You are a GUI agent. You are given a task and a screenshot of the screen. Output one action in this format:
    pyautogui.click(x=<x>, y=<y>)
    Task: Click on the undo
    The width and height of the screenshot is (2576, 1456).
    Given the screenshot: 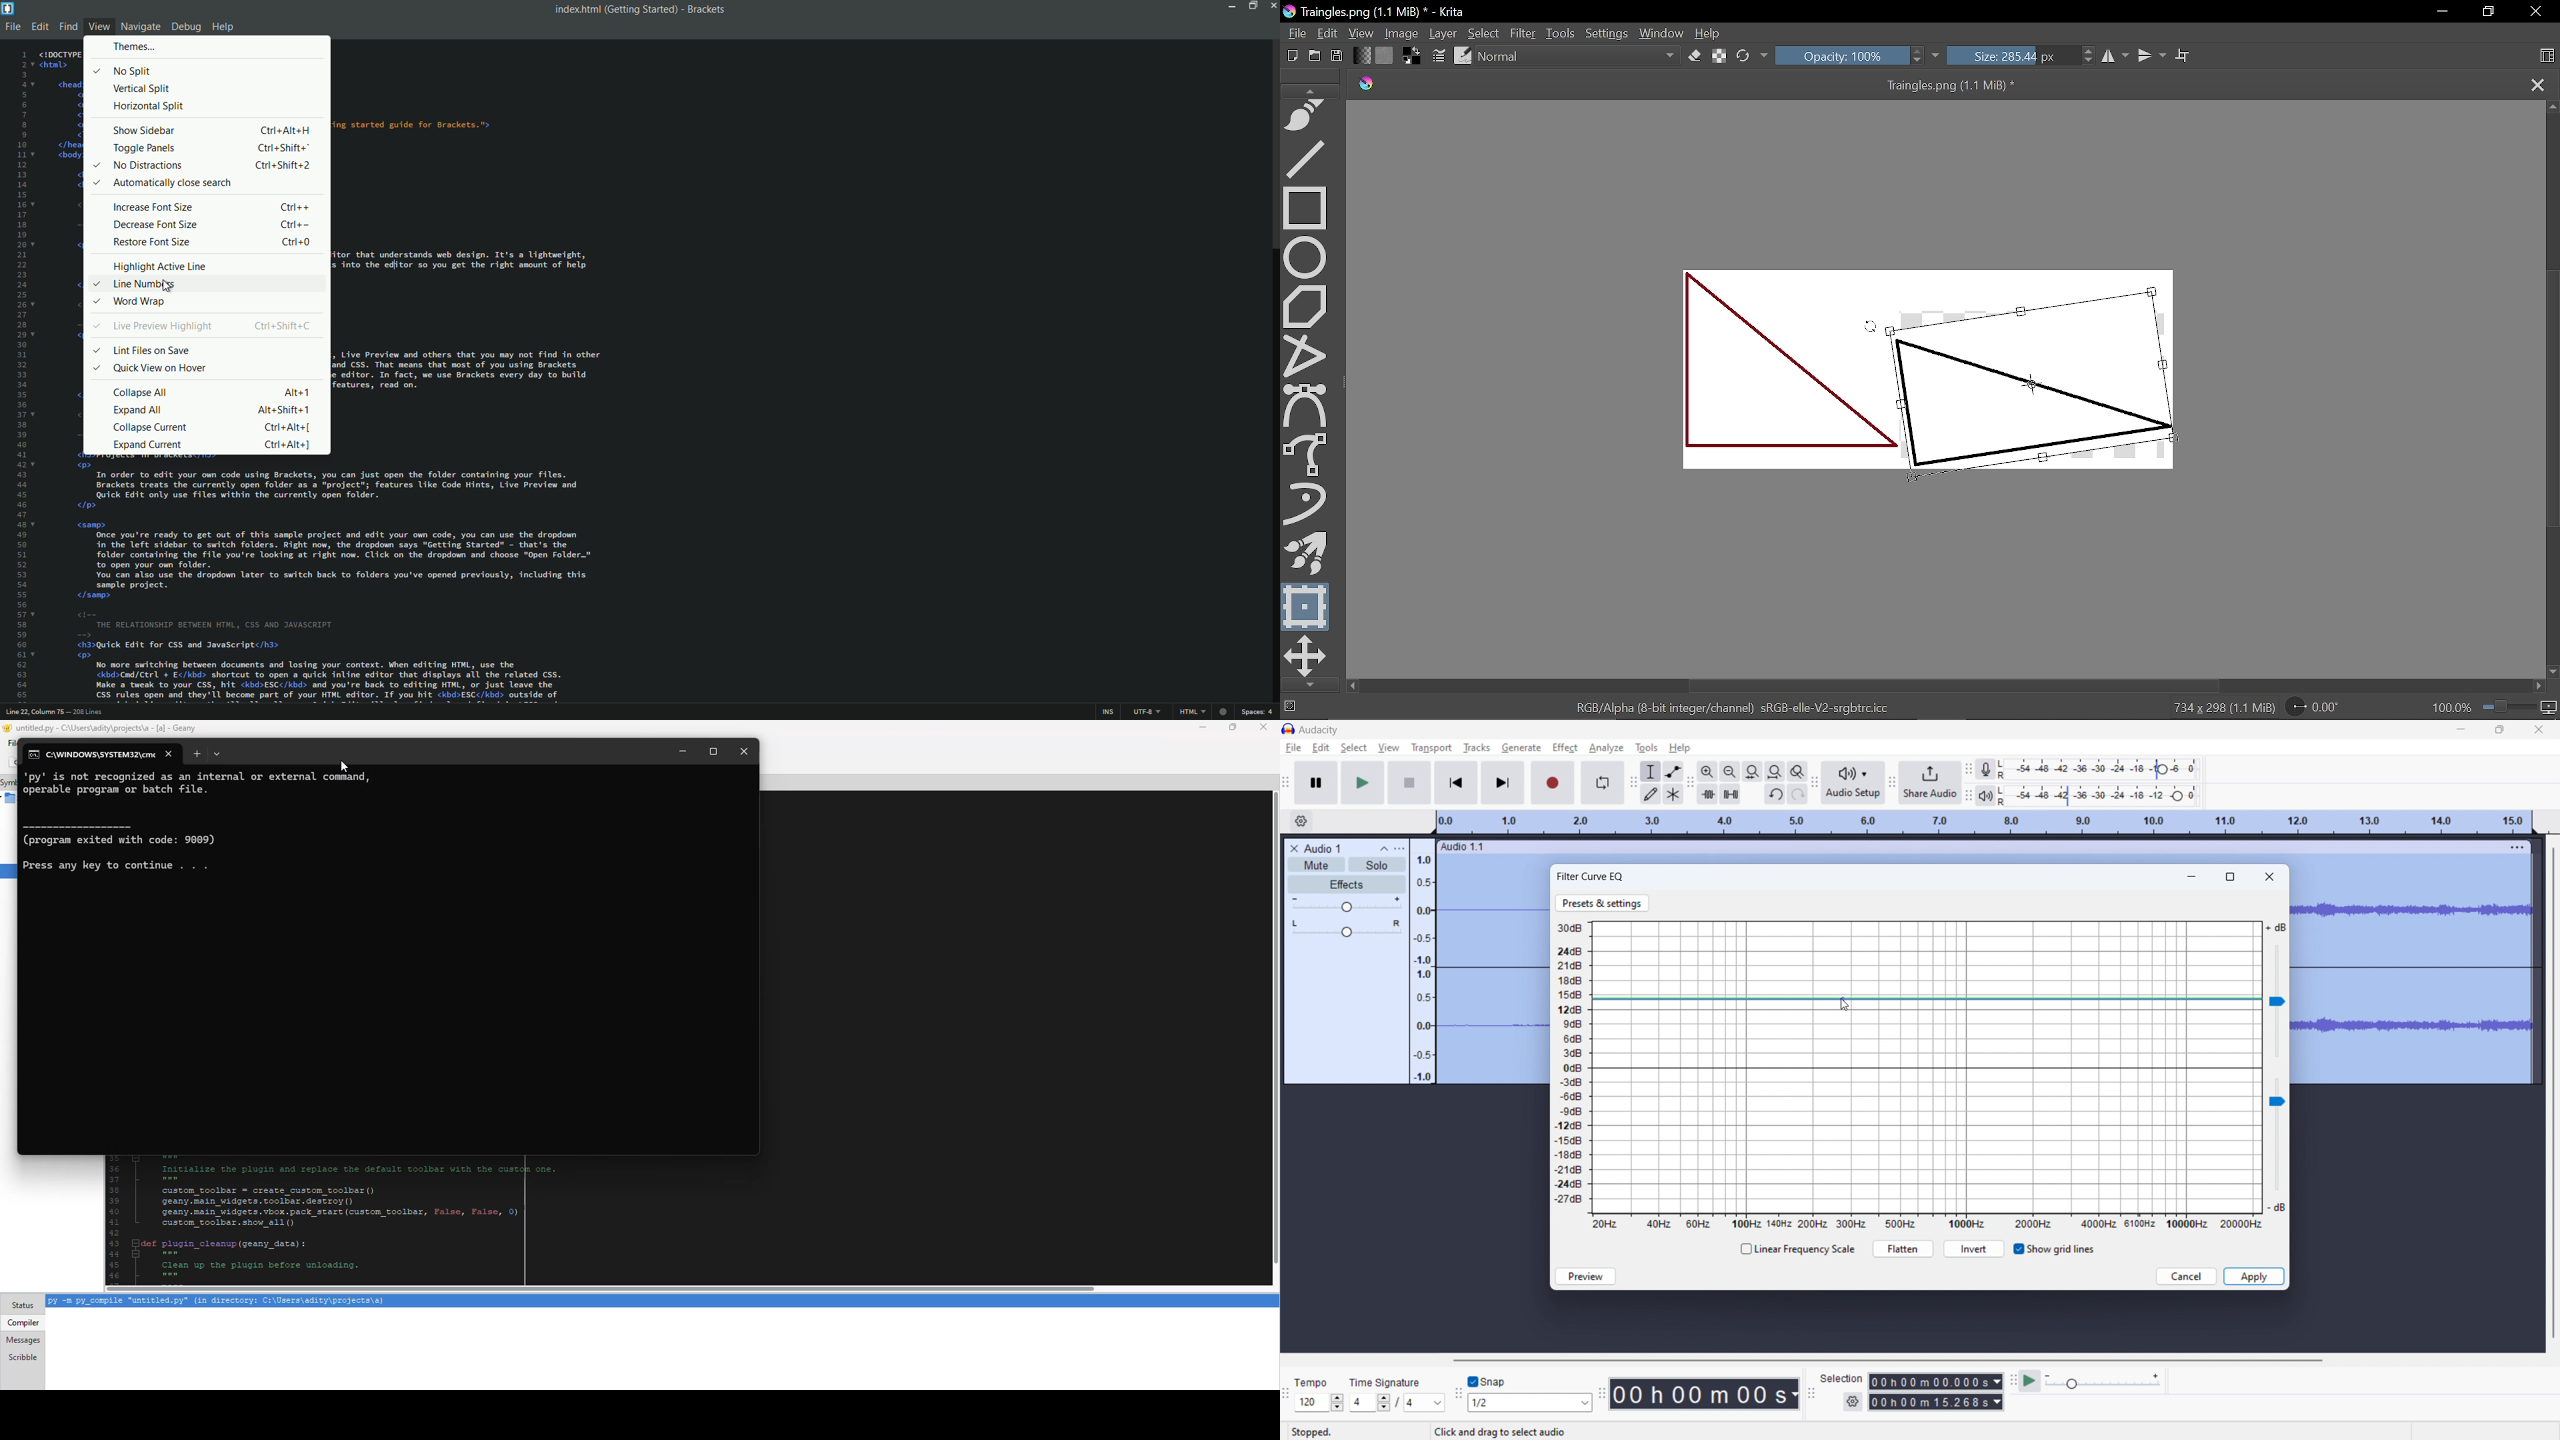 What is the action you would take?
    pyautogui.click(x=1774, y=795)
    